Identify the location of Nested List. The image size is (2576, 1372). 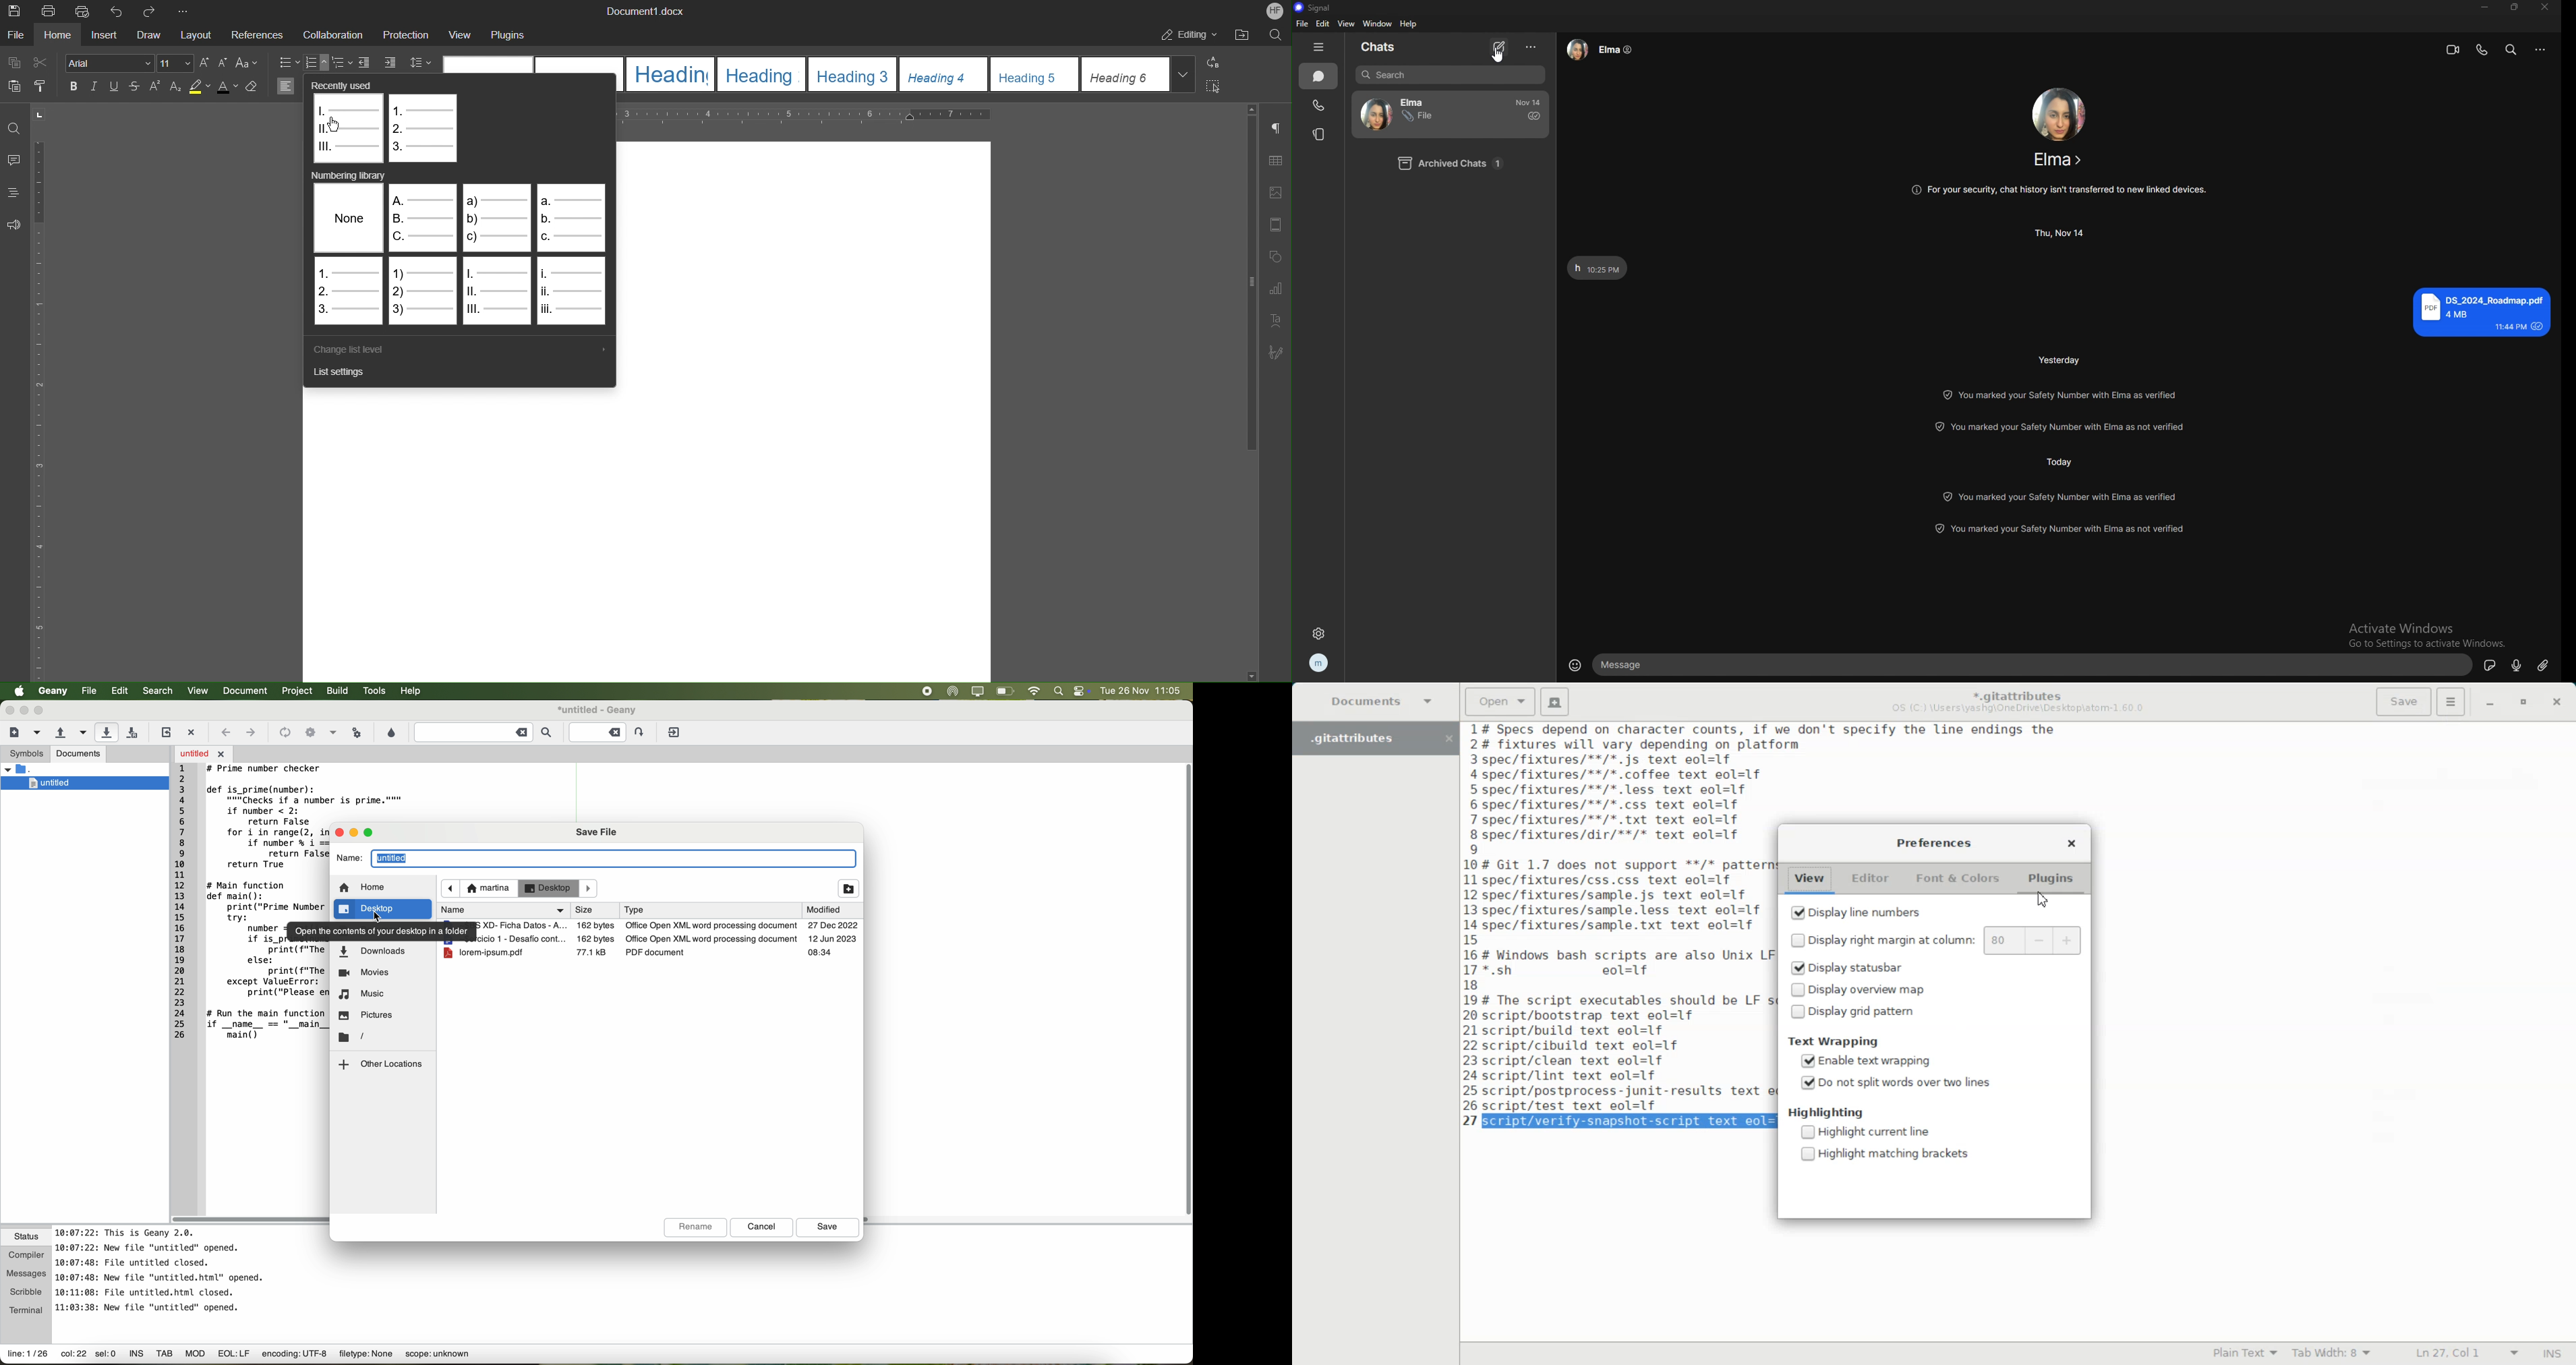
(341, 63).